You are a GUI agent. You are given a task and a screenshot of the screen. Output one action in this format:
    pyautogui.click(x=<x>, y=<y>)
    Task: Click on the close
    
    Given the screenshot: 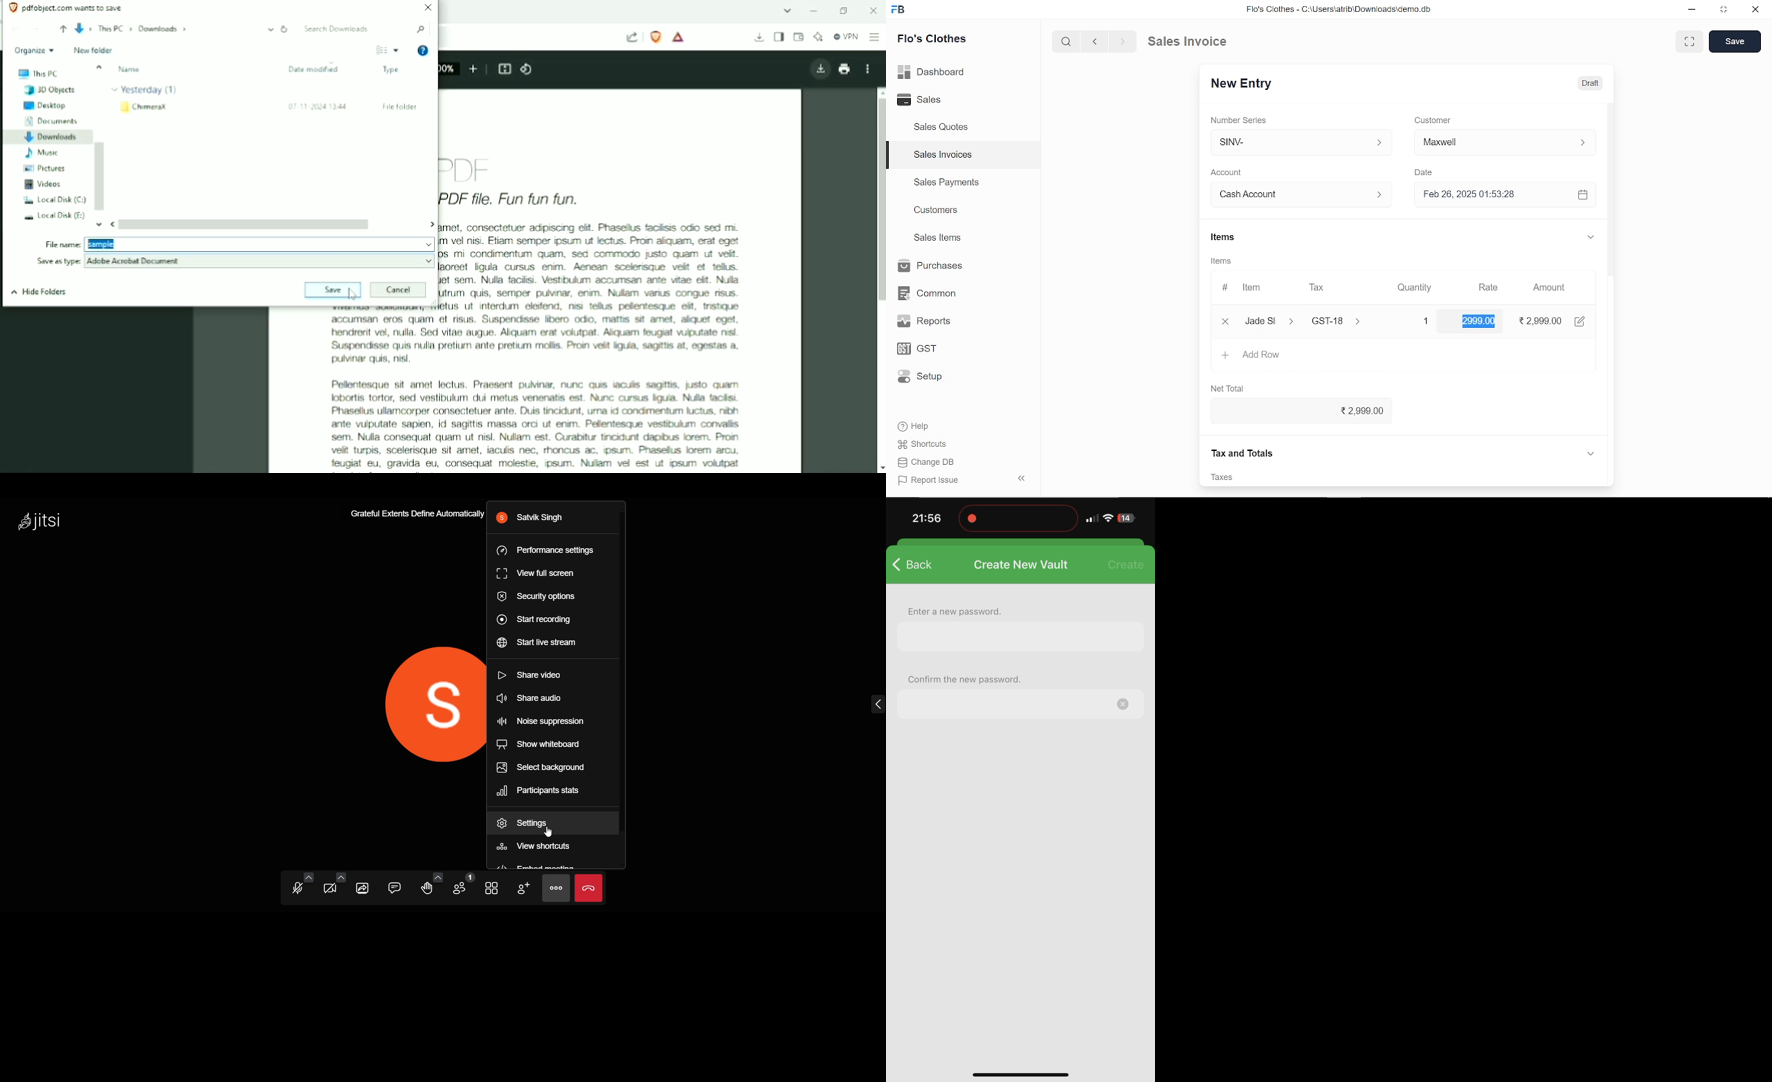 What is the action you would take?
    pyautogui.click(x=1224, y=320)
    